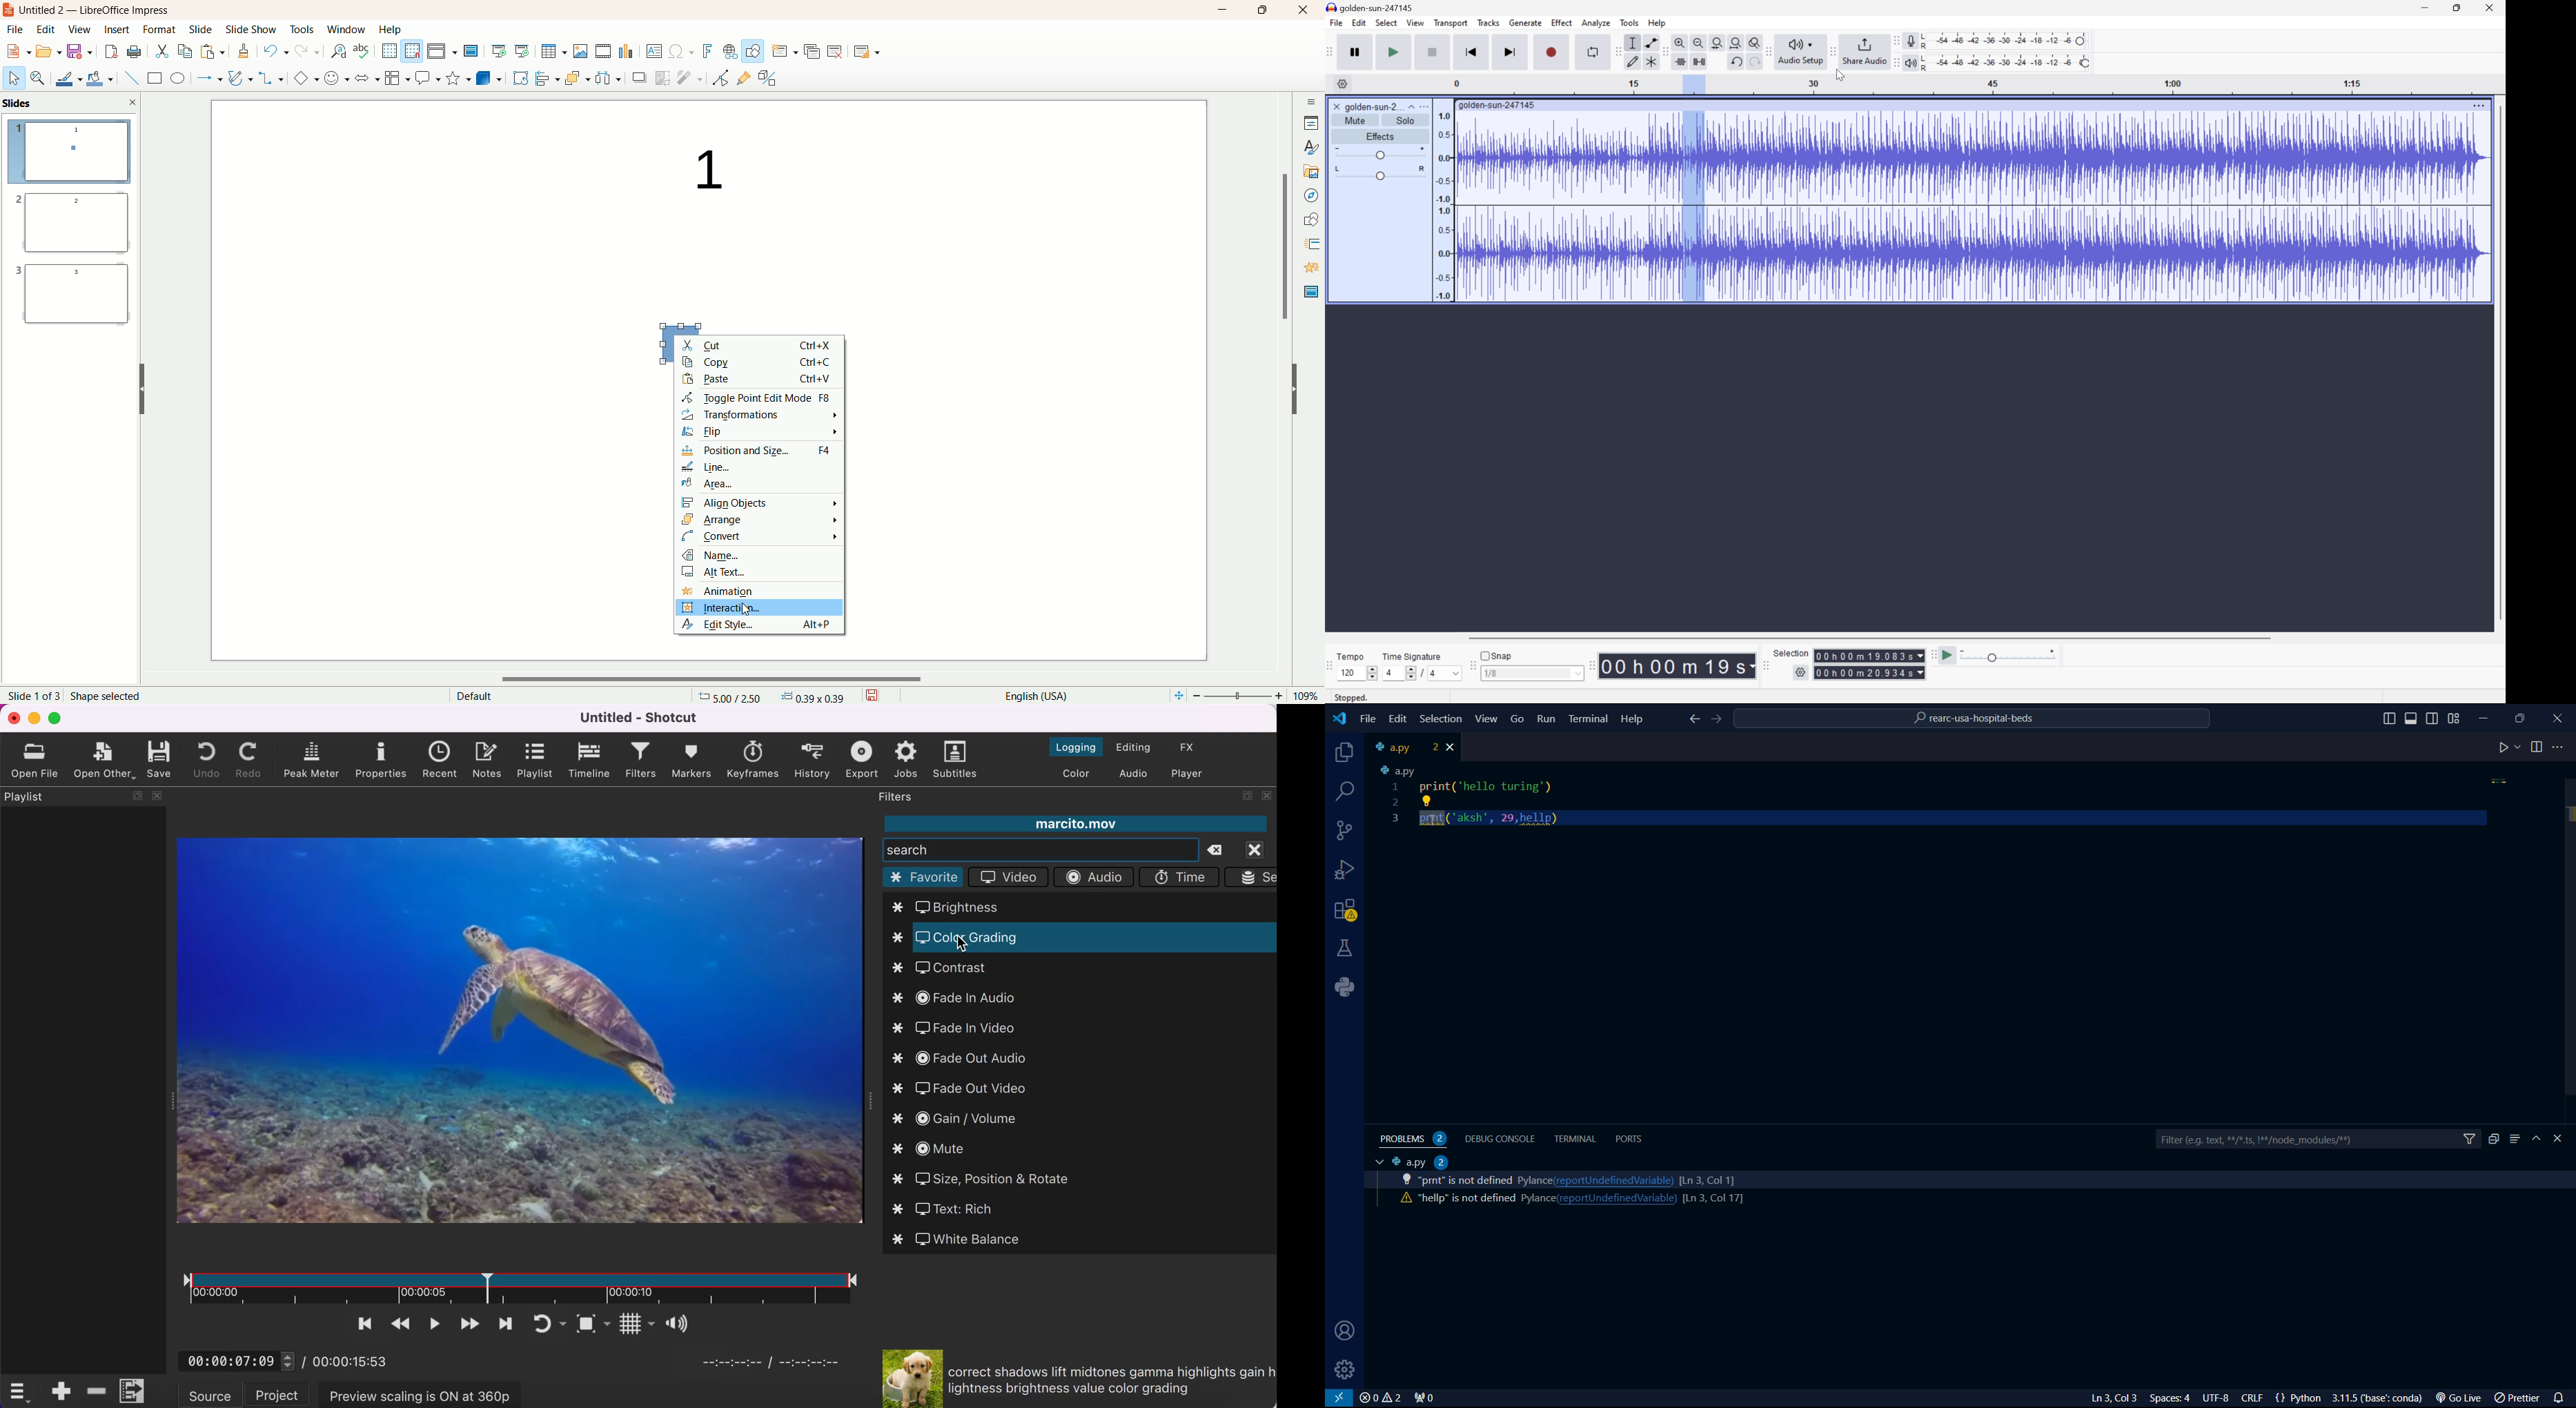  I want to click on line count, so click(1712, 1199).